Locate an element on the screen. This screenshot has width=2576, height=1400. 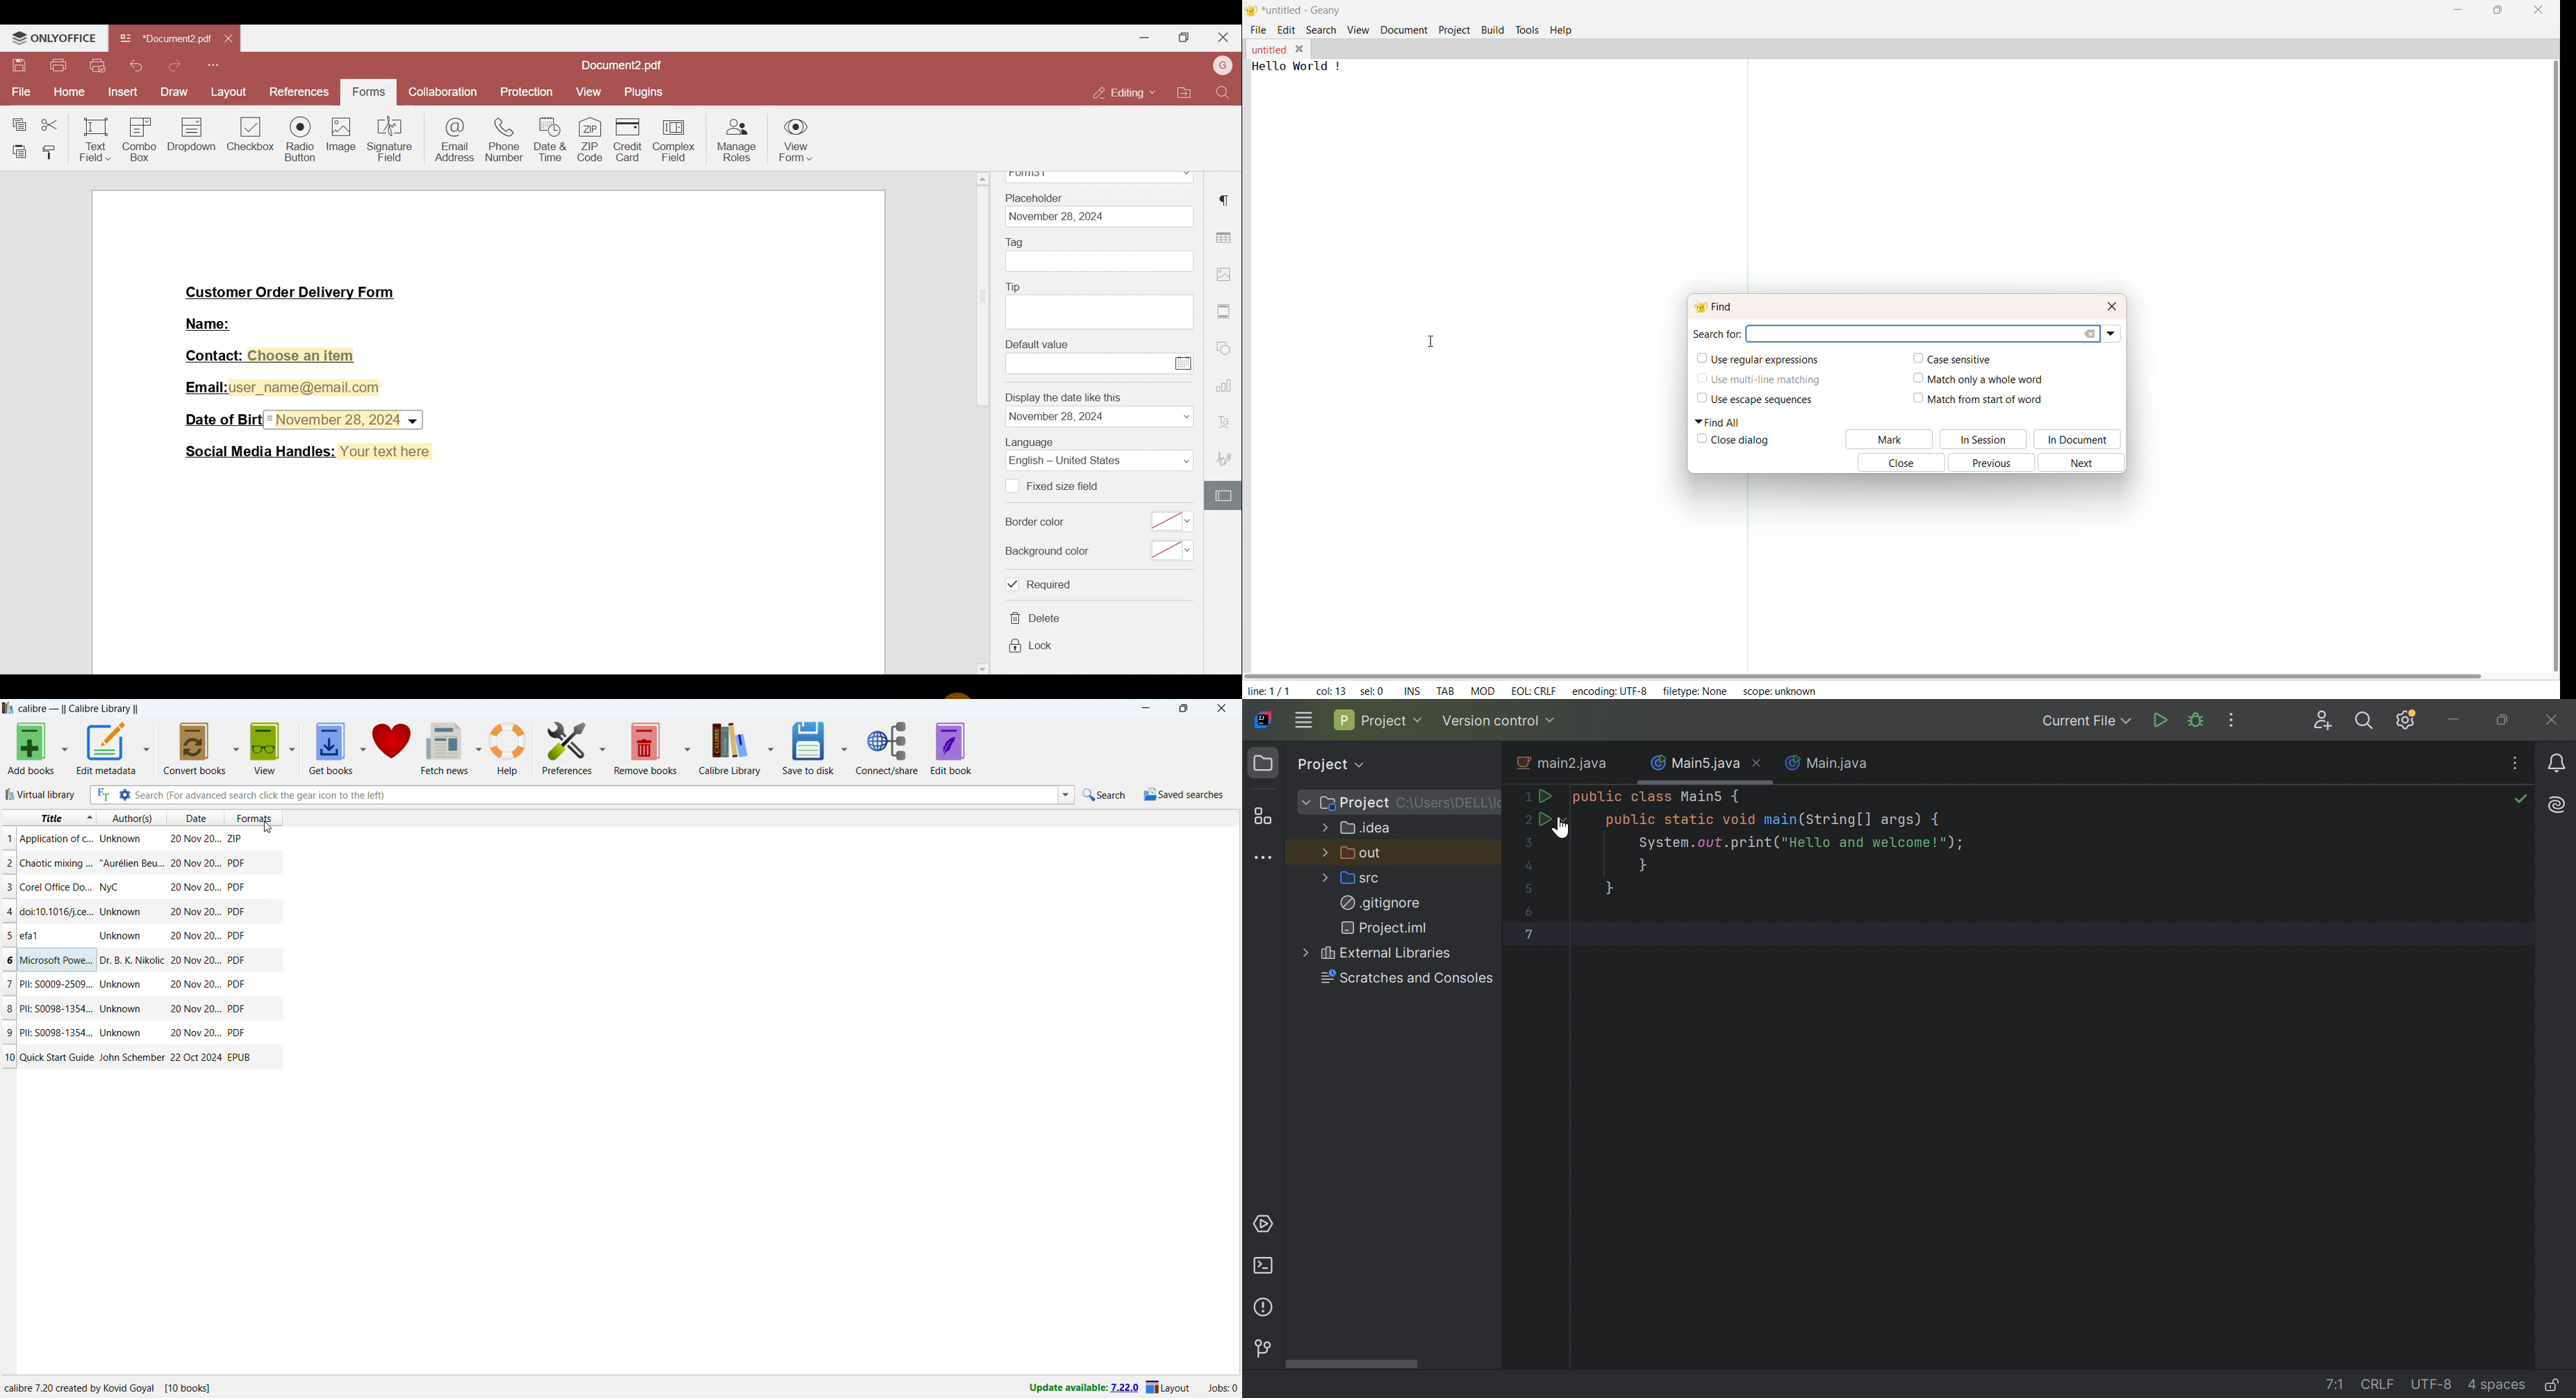
5 is located at coordinates (8, 936).